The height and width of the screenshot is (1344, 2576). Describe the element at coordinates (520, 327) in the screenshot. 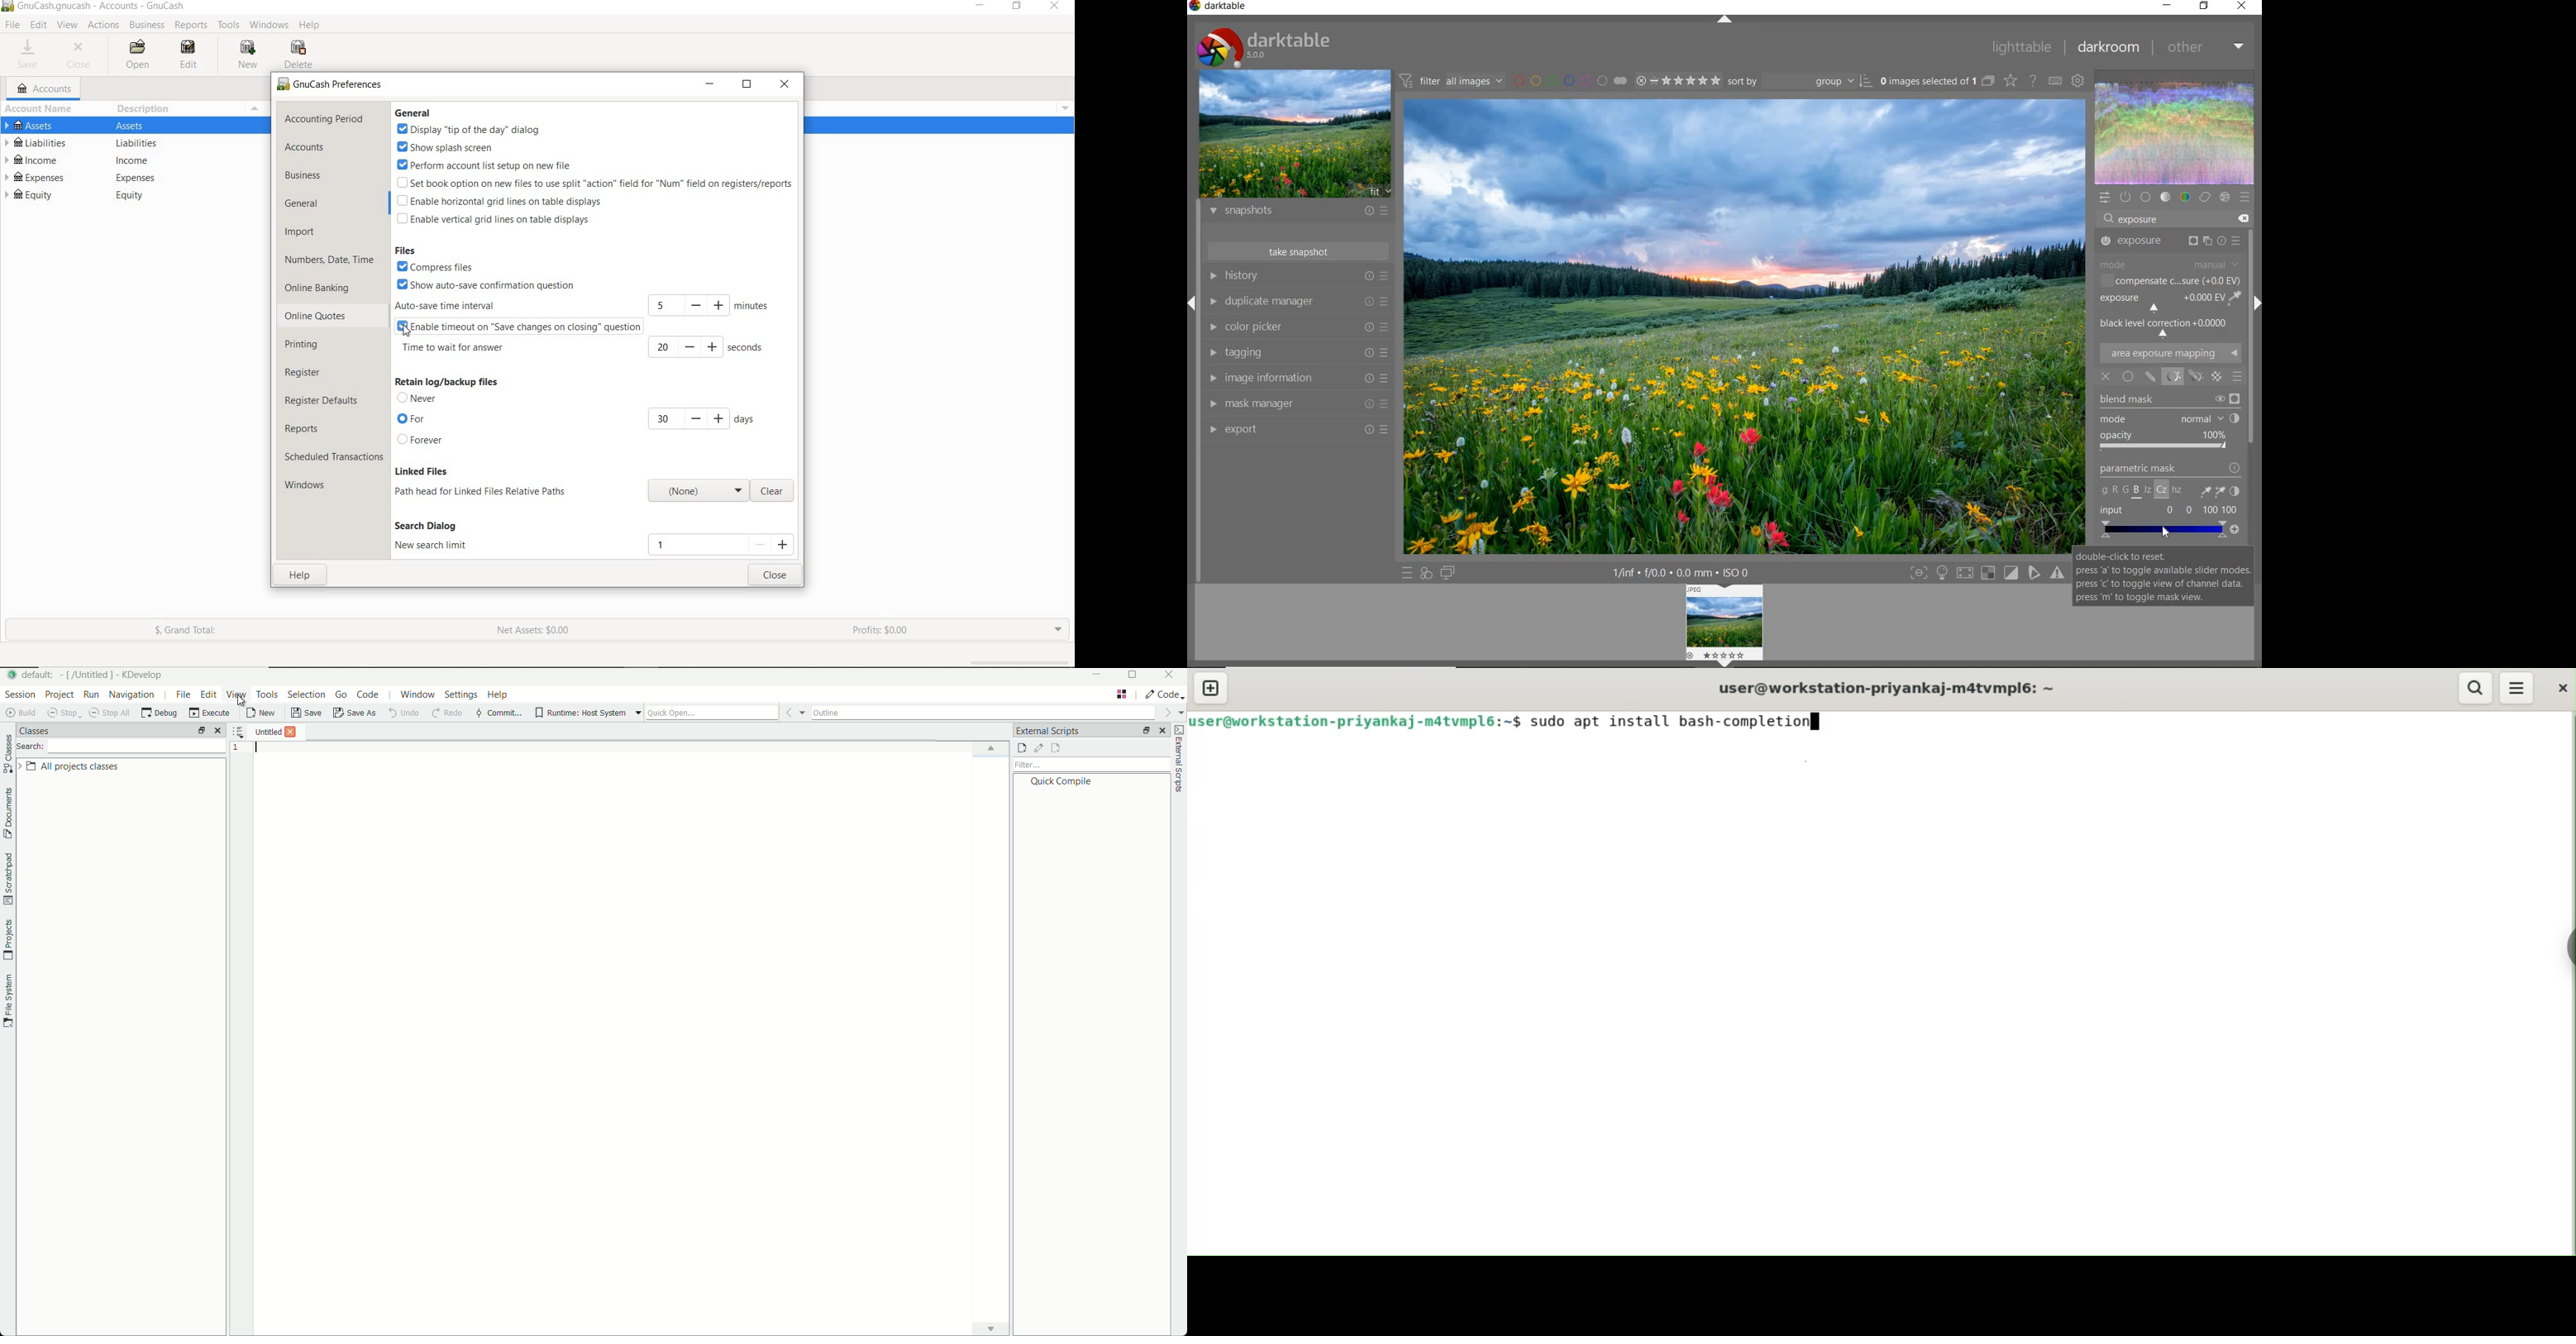

I see `ENABLE AUTOSAVE` at that location.